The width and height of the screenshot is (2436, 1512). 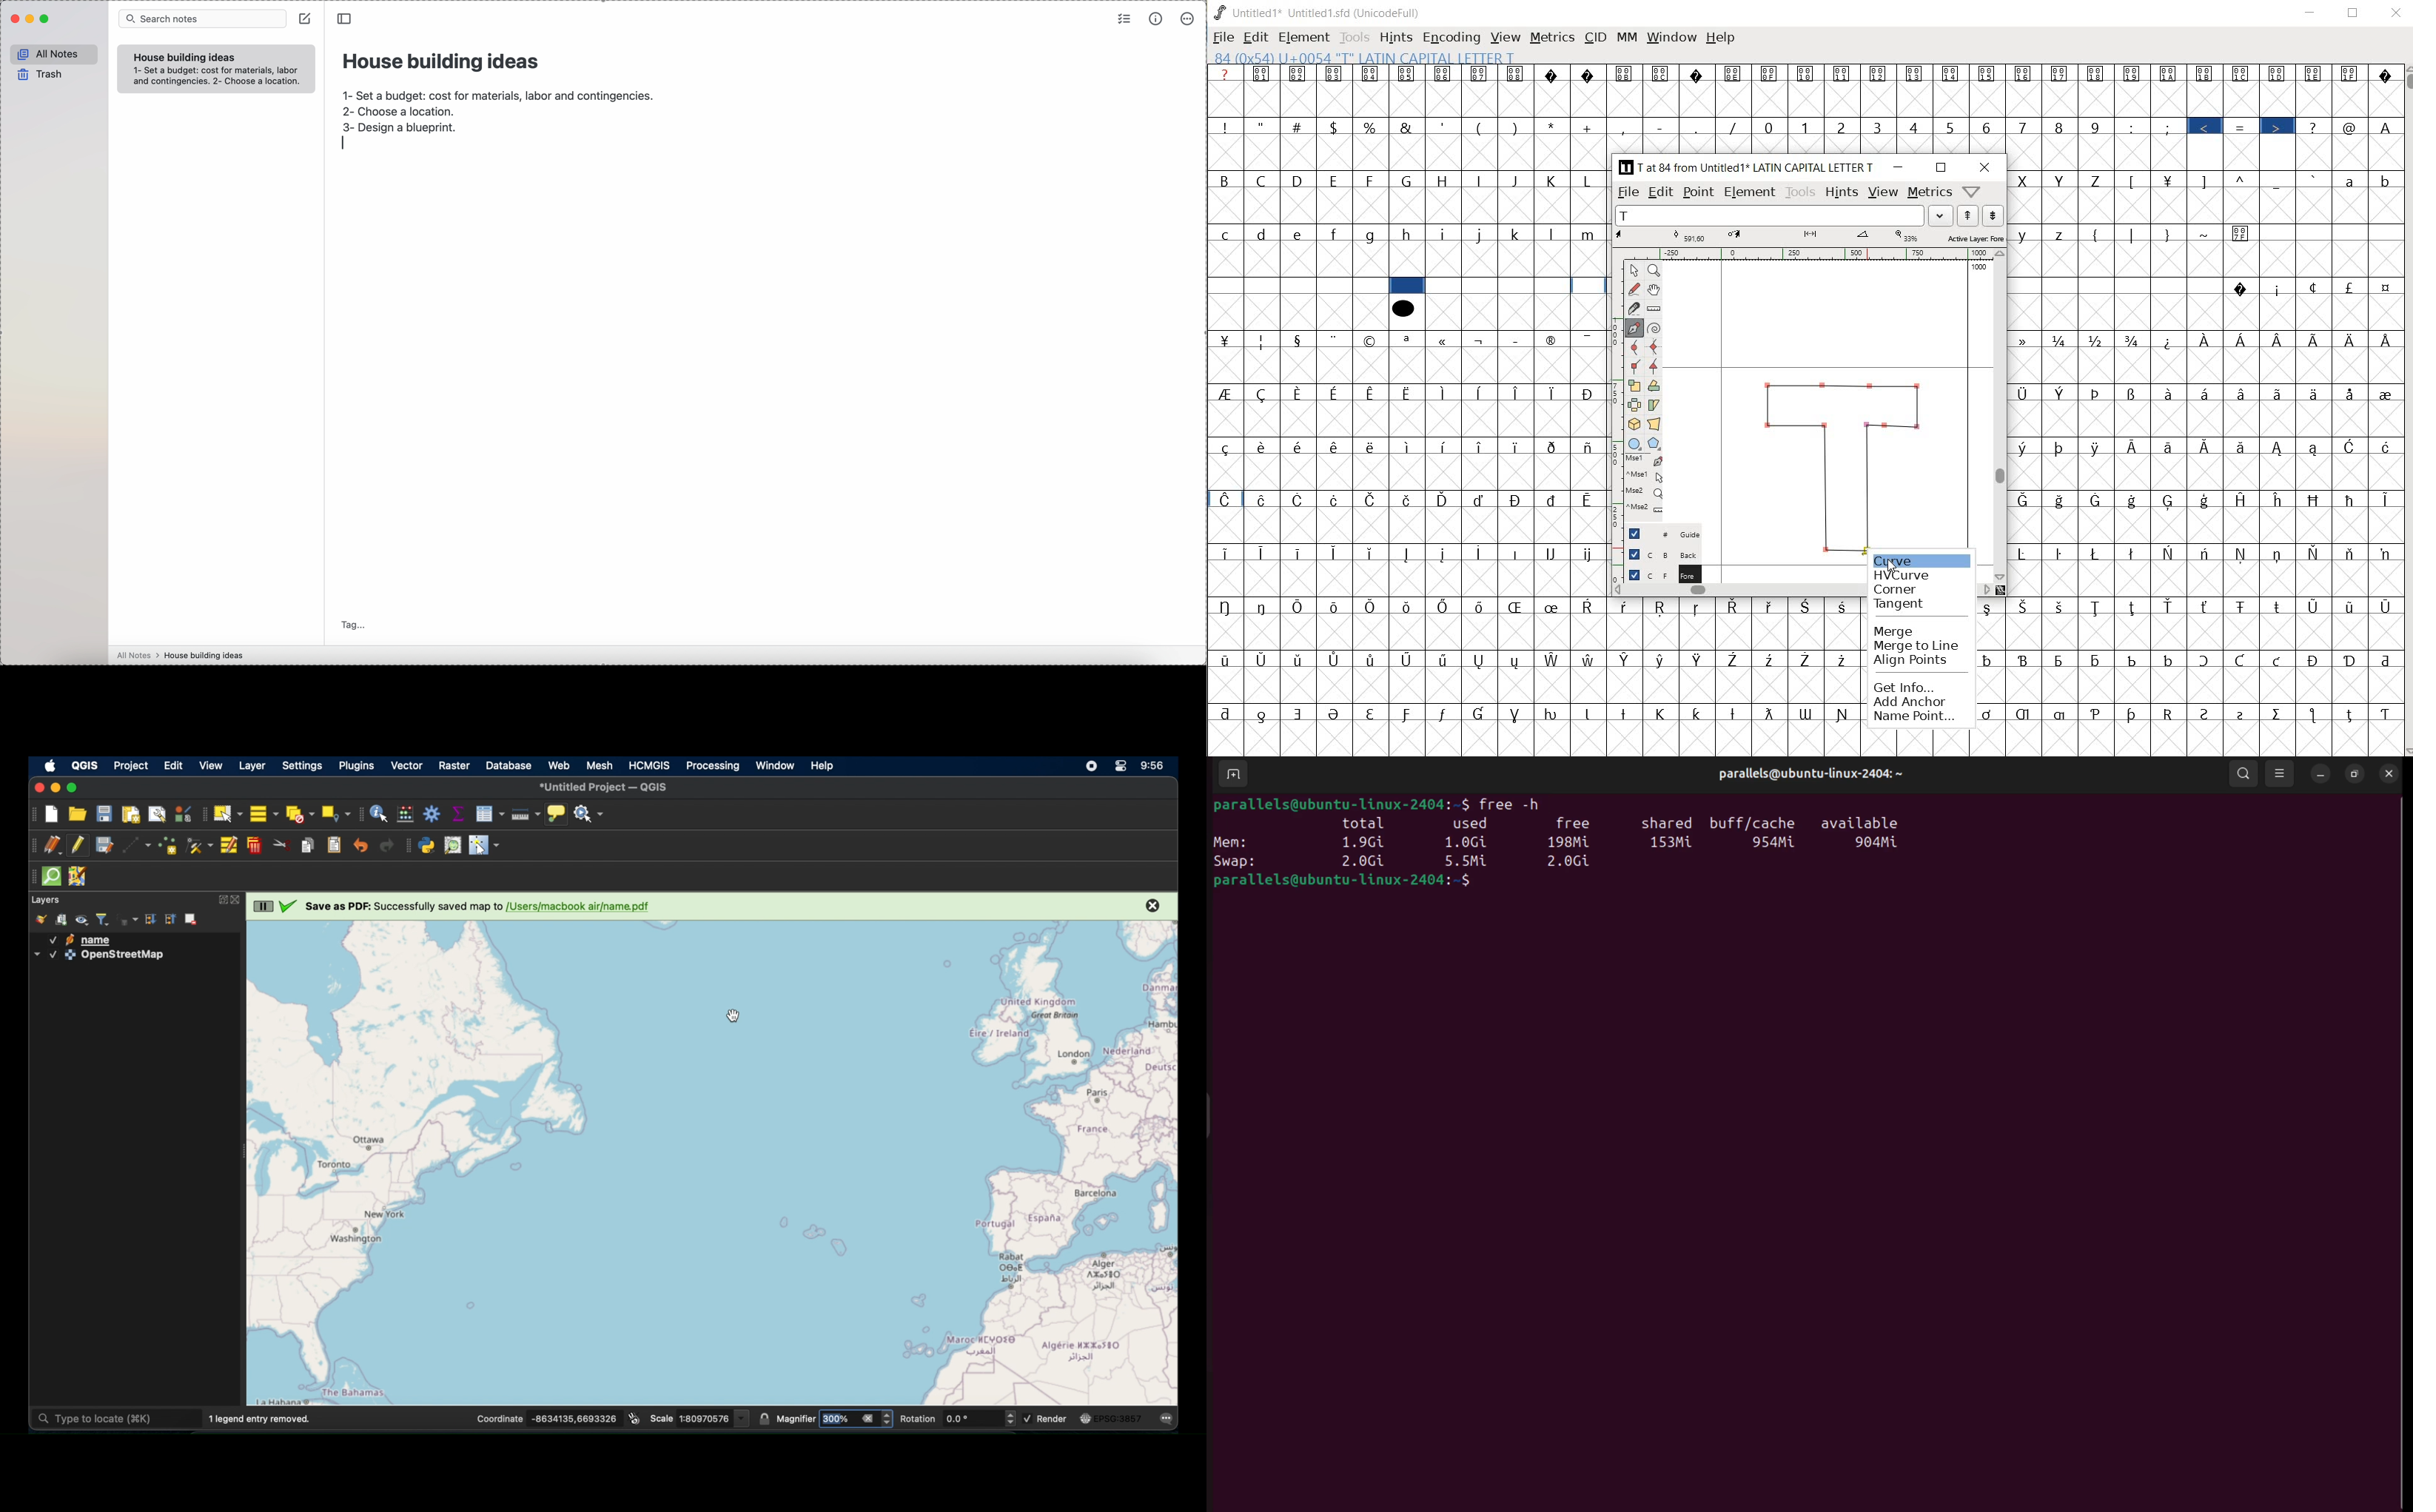 I want to click on Untitled1* Untitled 1.sfd (UnicodeFull), so click(x=1324, y=12).